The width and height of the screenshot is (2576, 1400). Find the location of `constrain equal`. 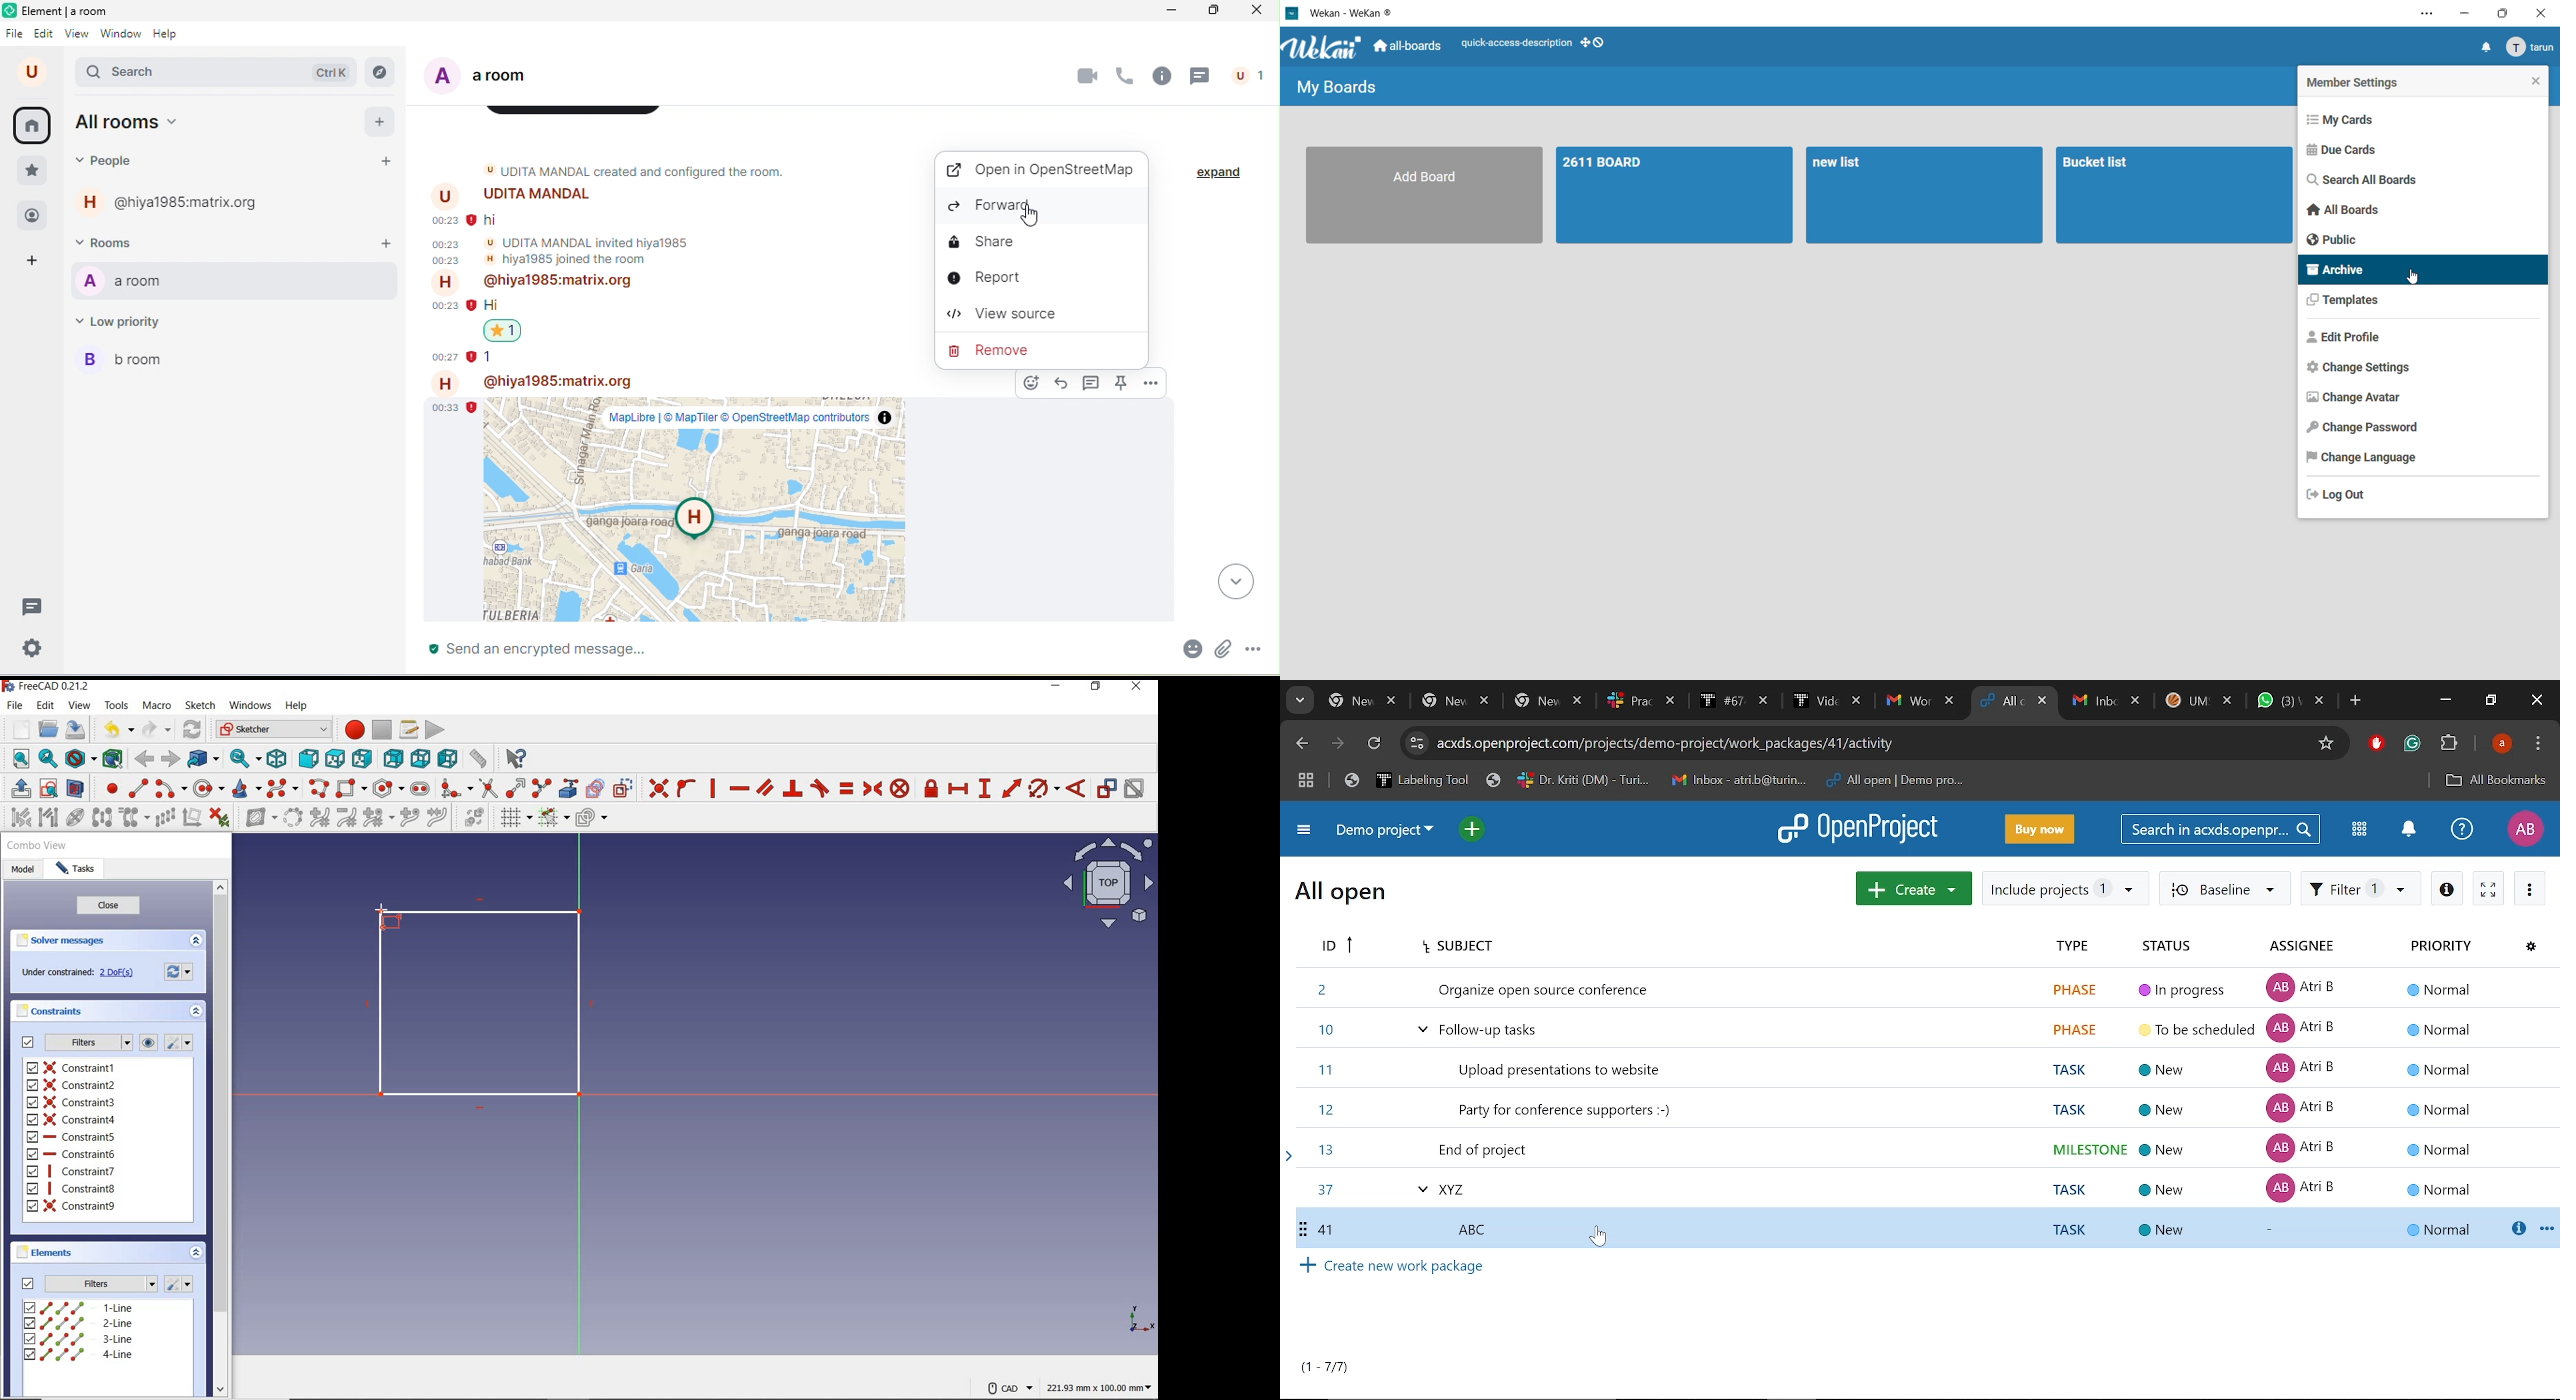

constrain equal is located at coordinates (846, 788).